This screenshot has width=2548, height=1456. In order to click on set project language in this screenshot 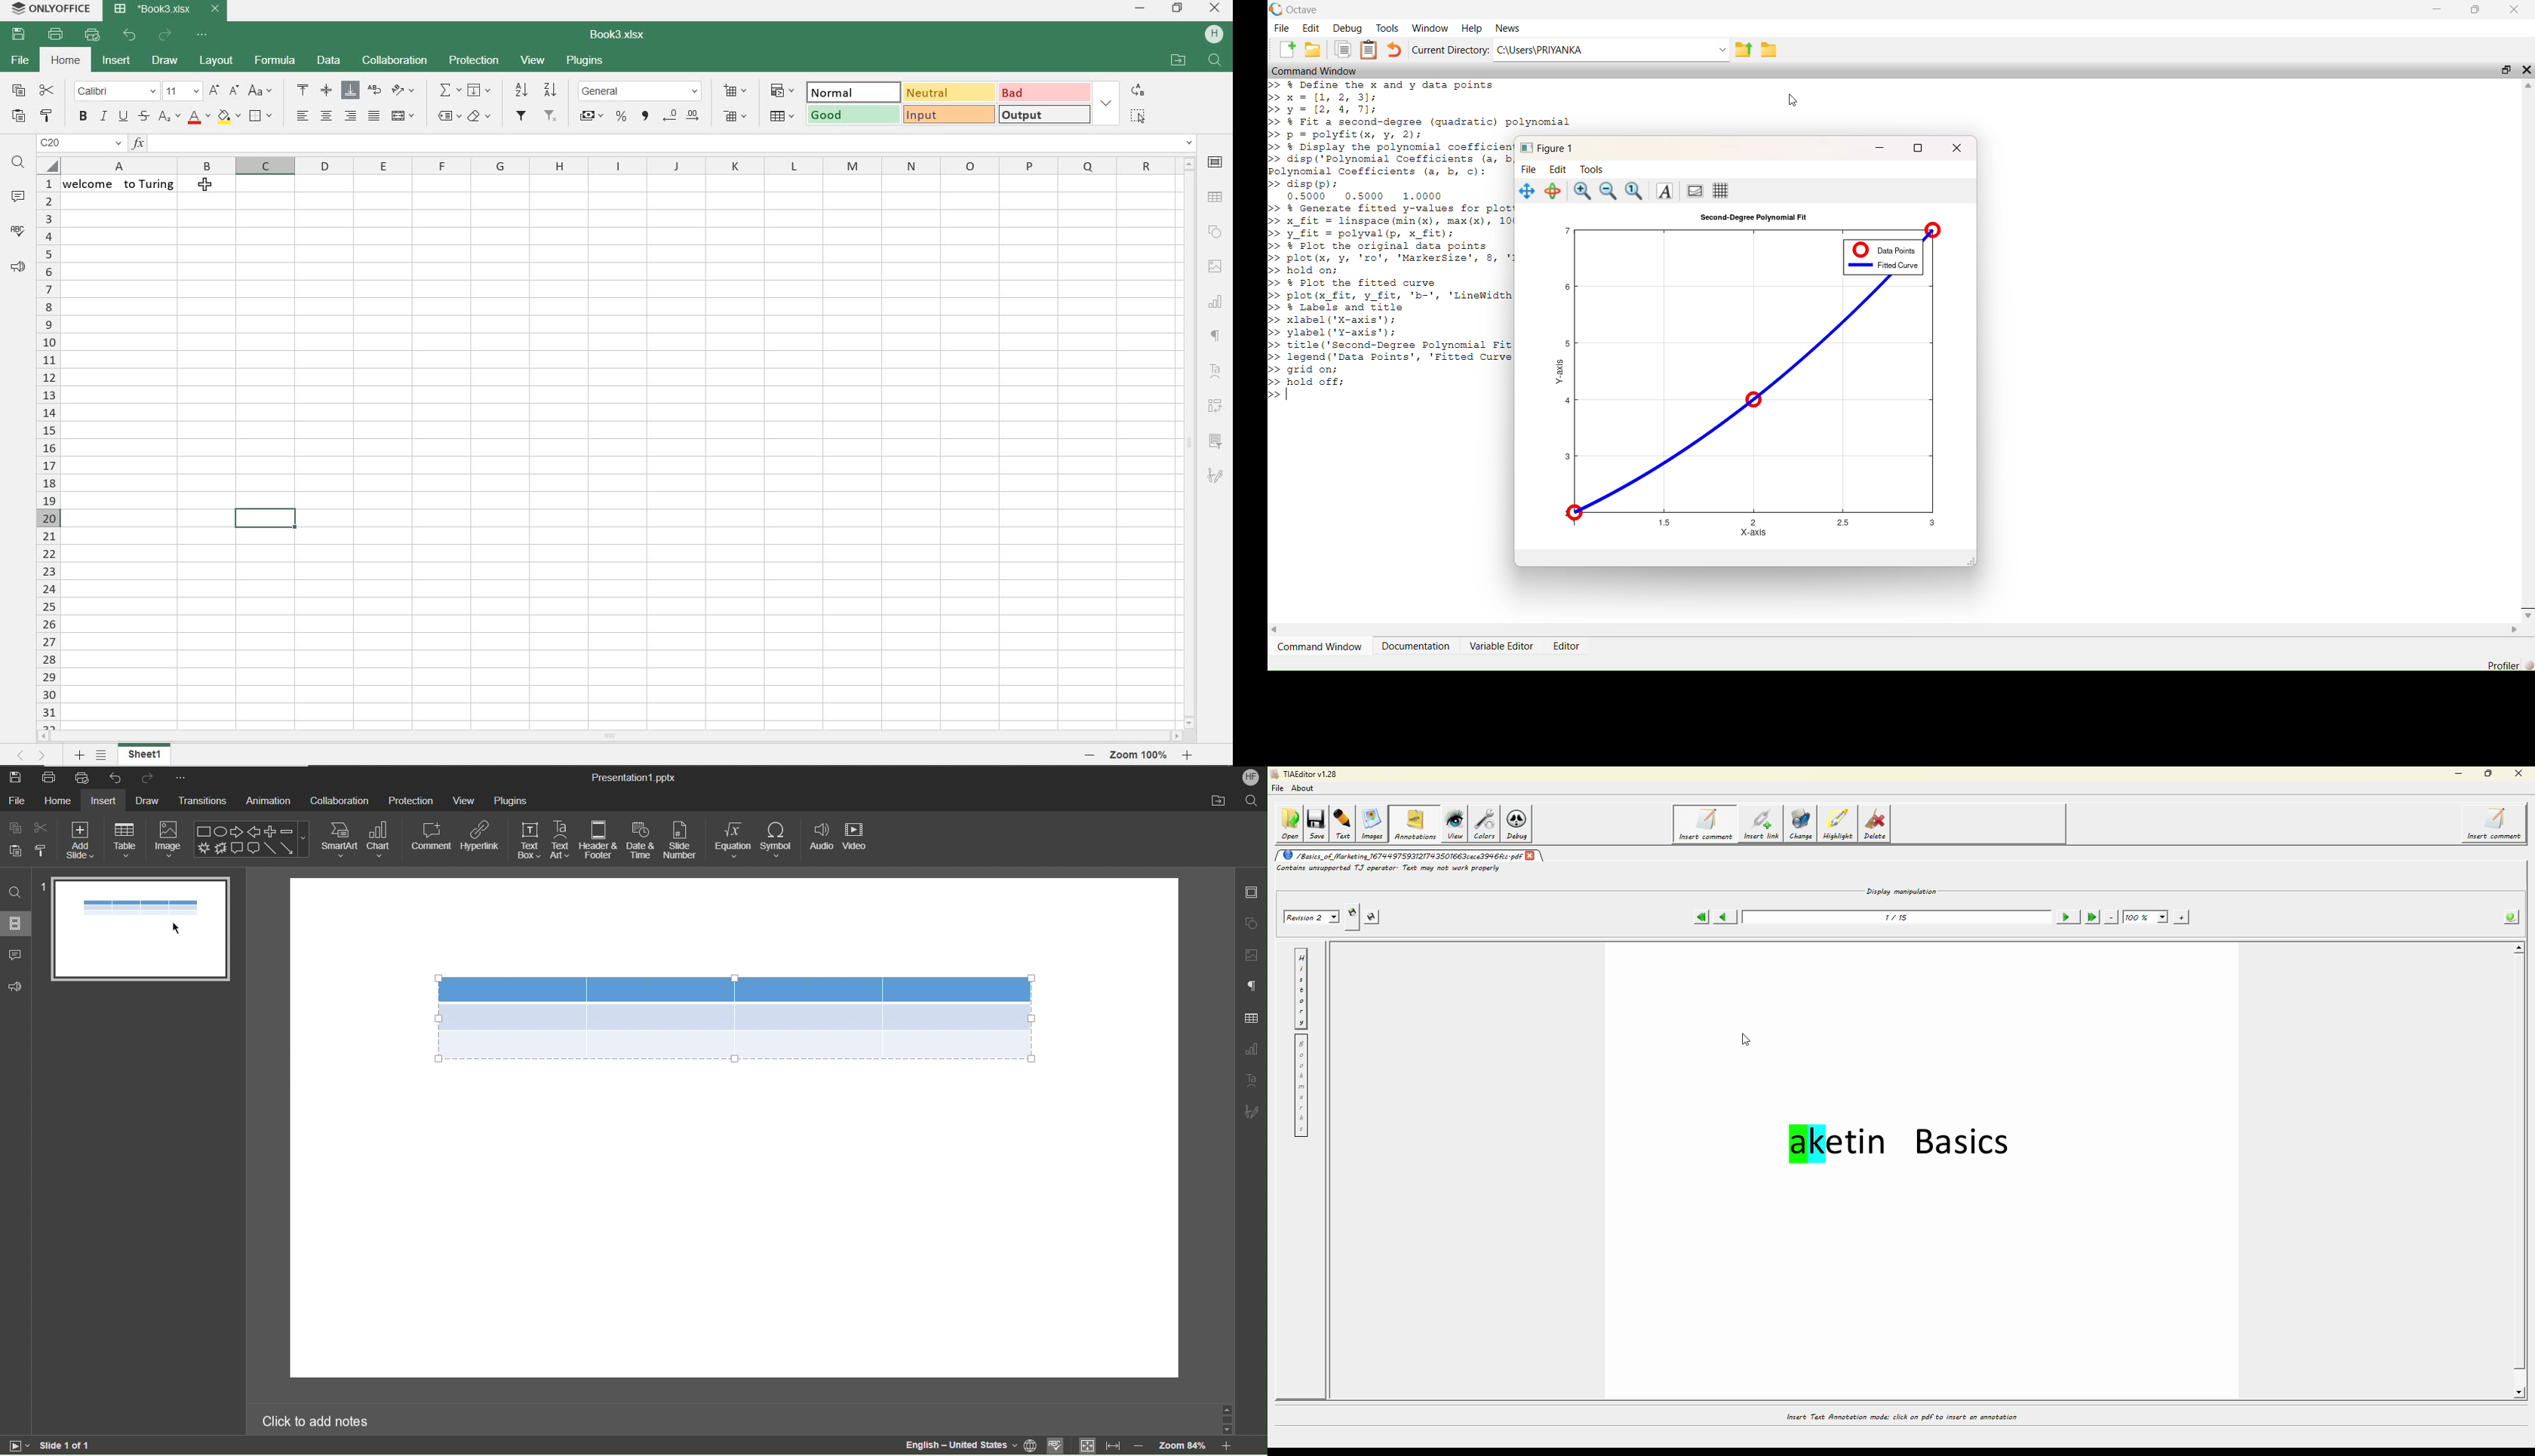, I will do `click(1032, 1444)`.